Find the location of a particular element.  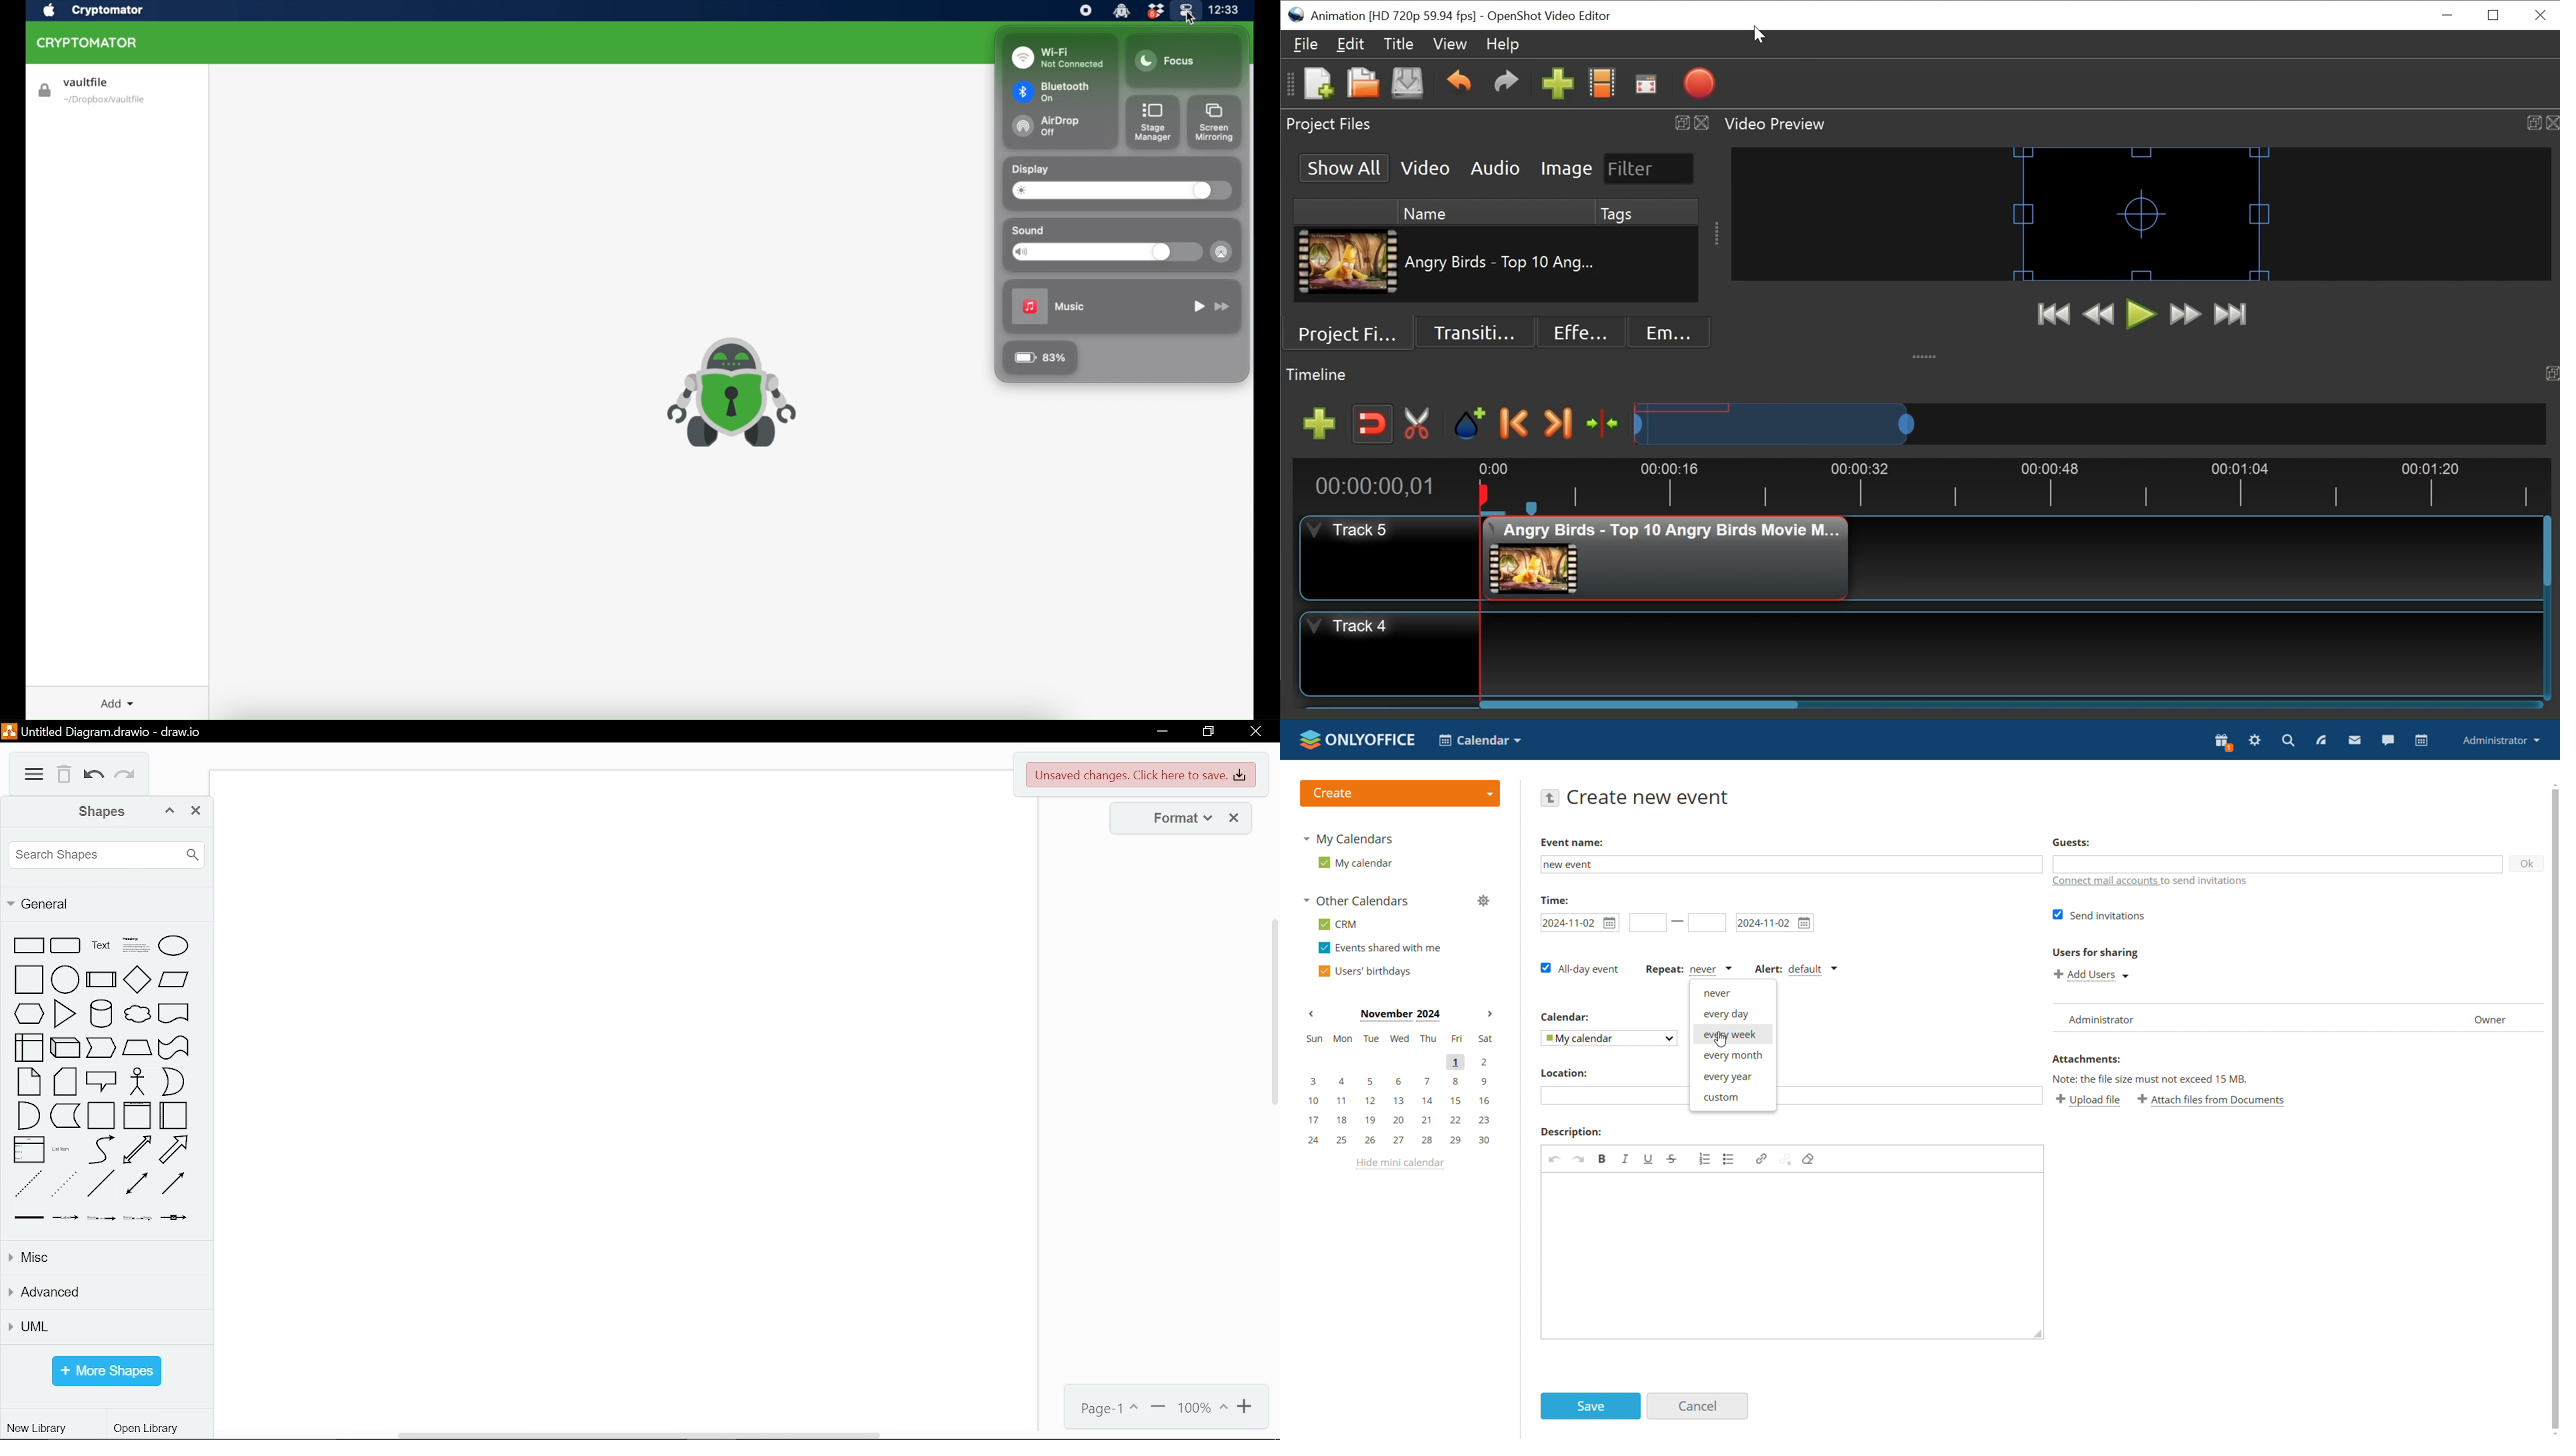

Previous month is located at coordinates (1311, 1013).